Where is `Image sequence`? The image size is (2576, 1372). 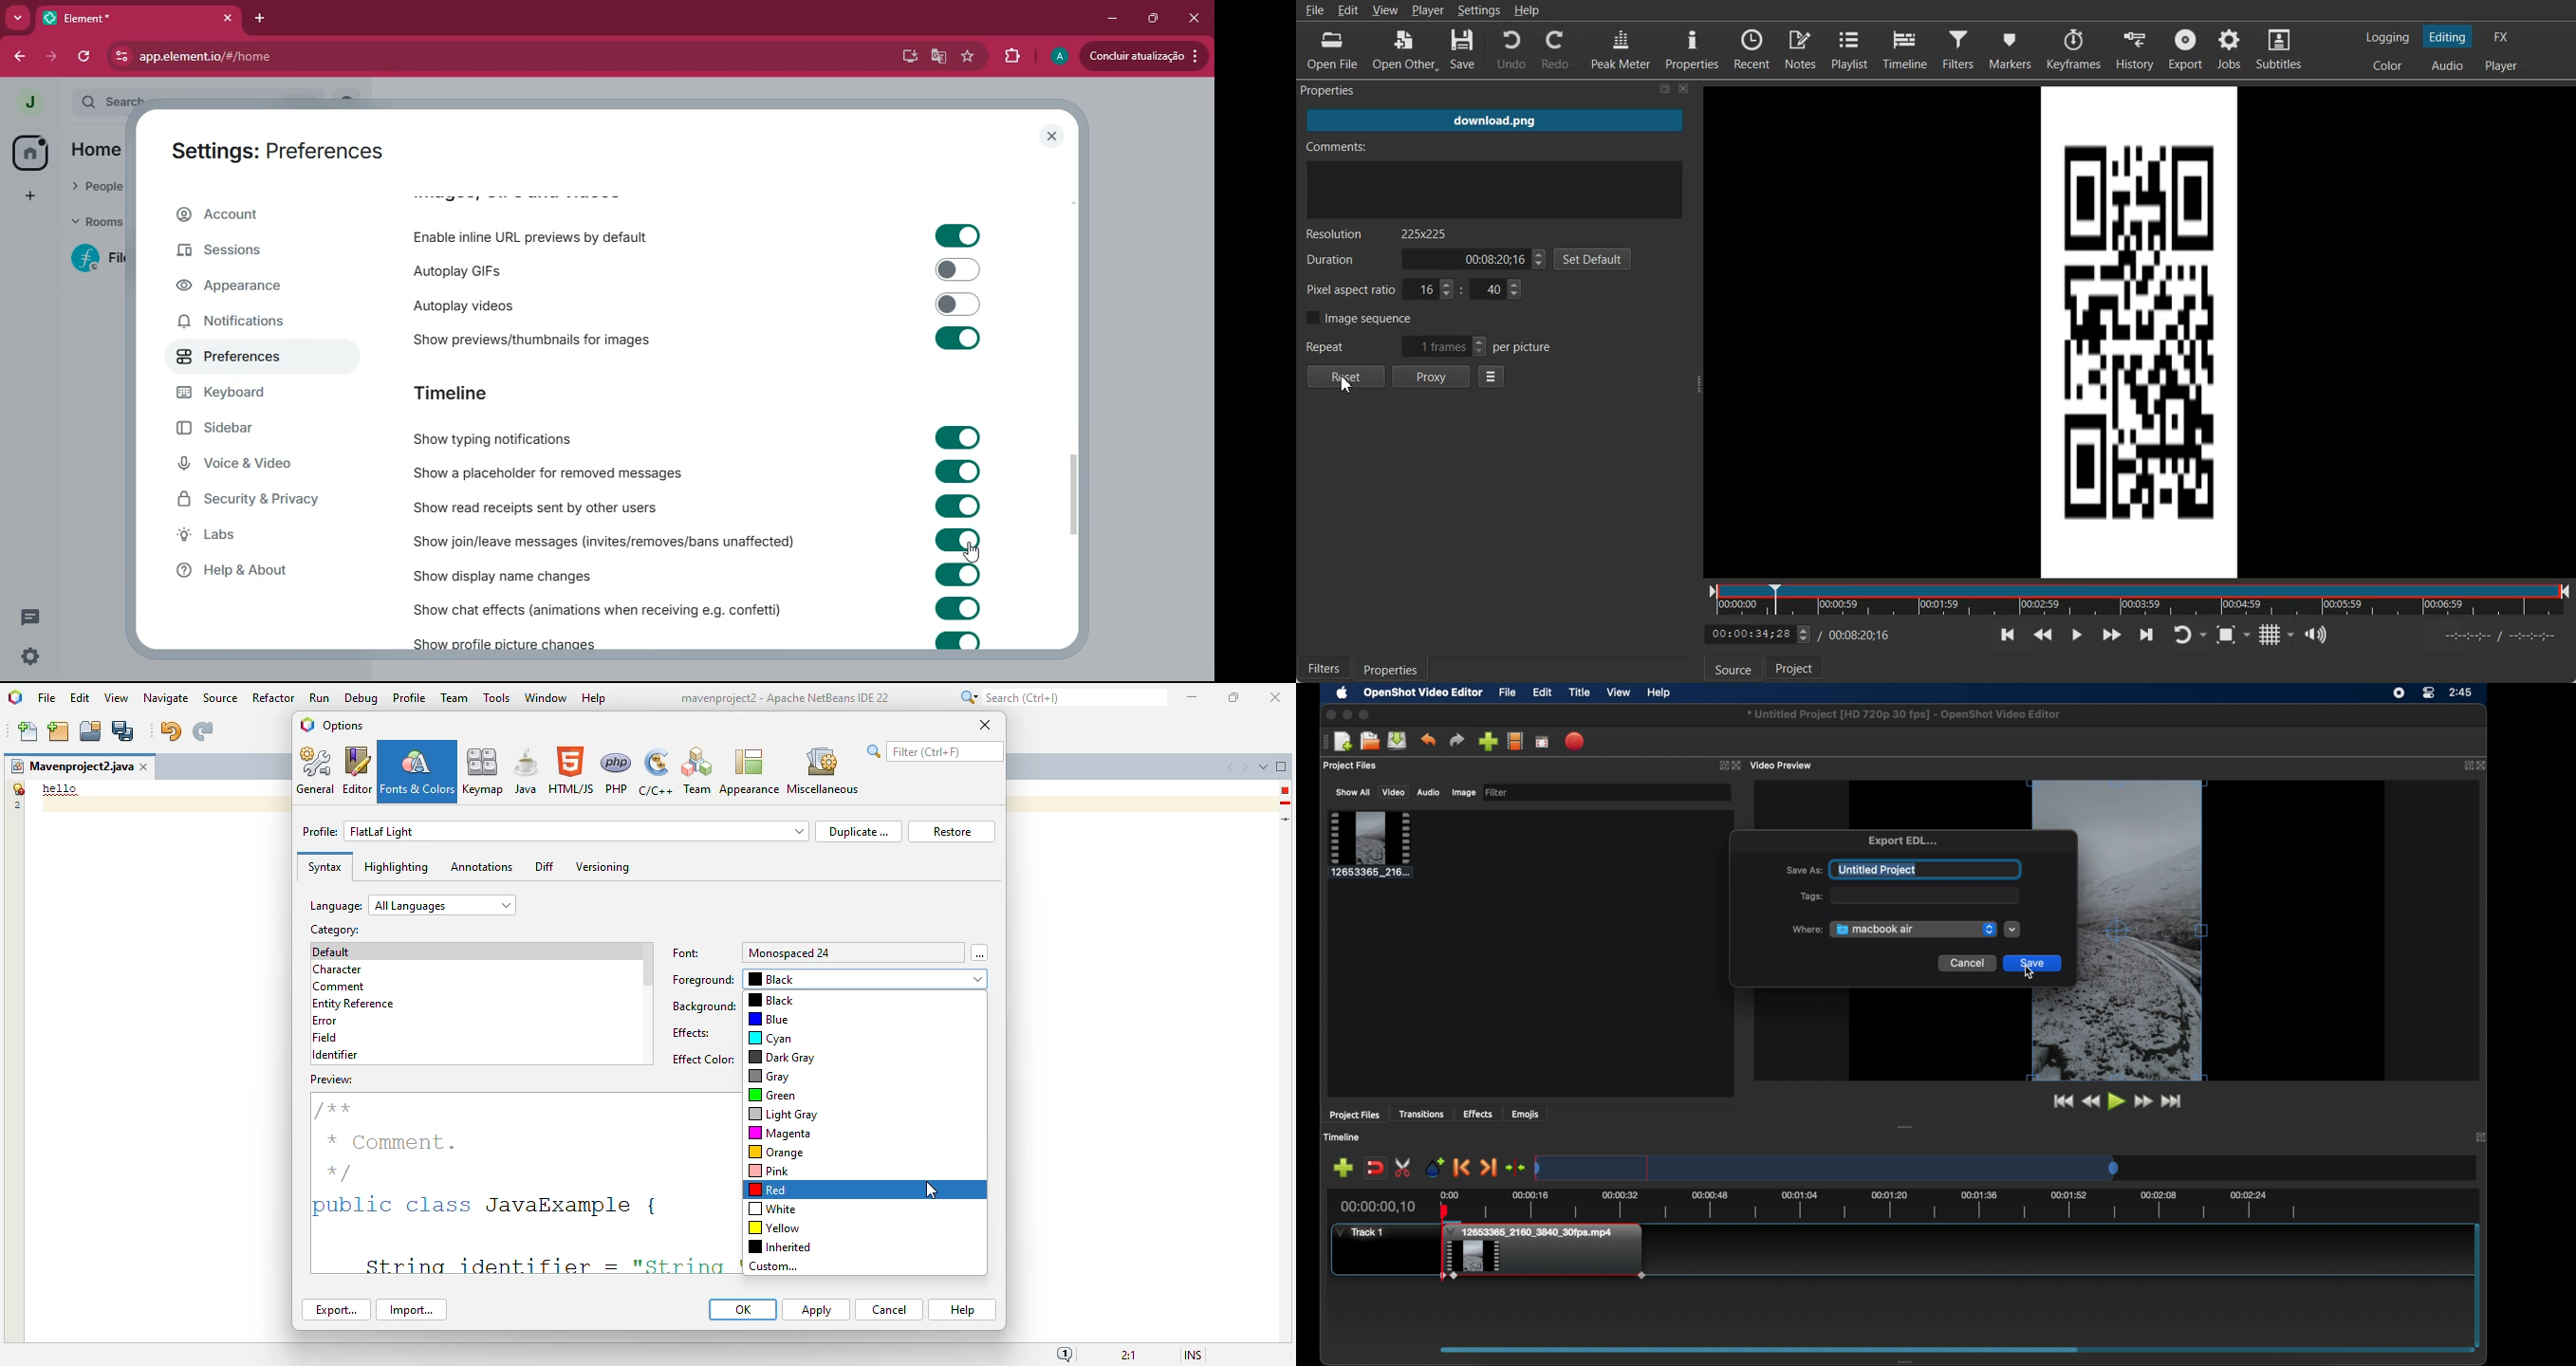
Image sequence is located at coordinates (1358, 317).